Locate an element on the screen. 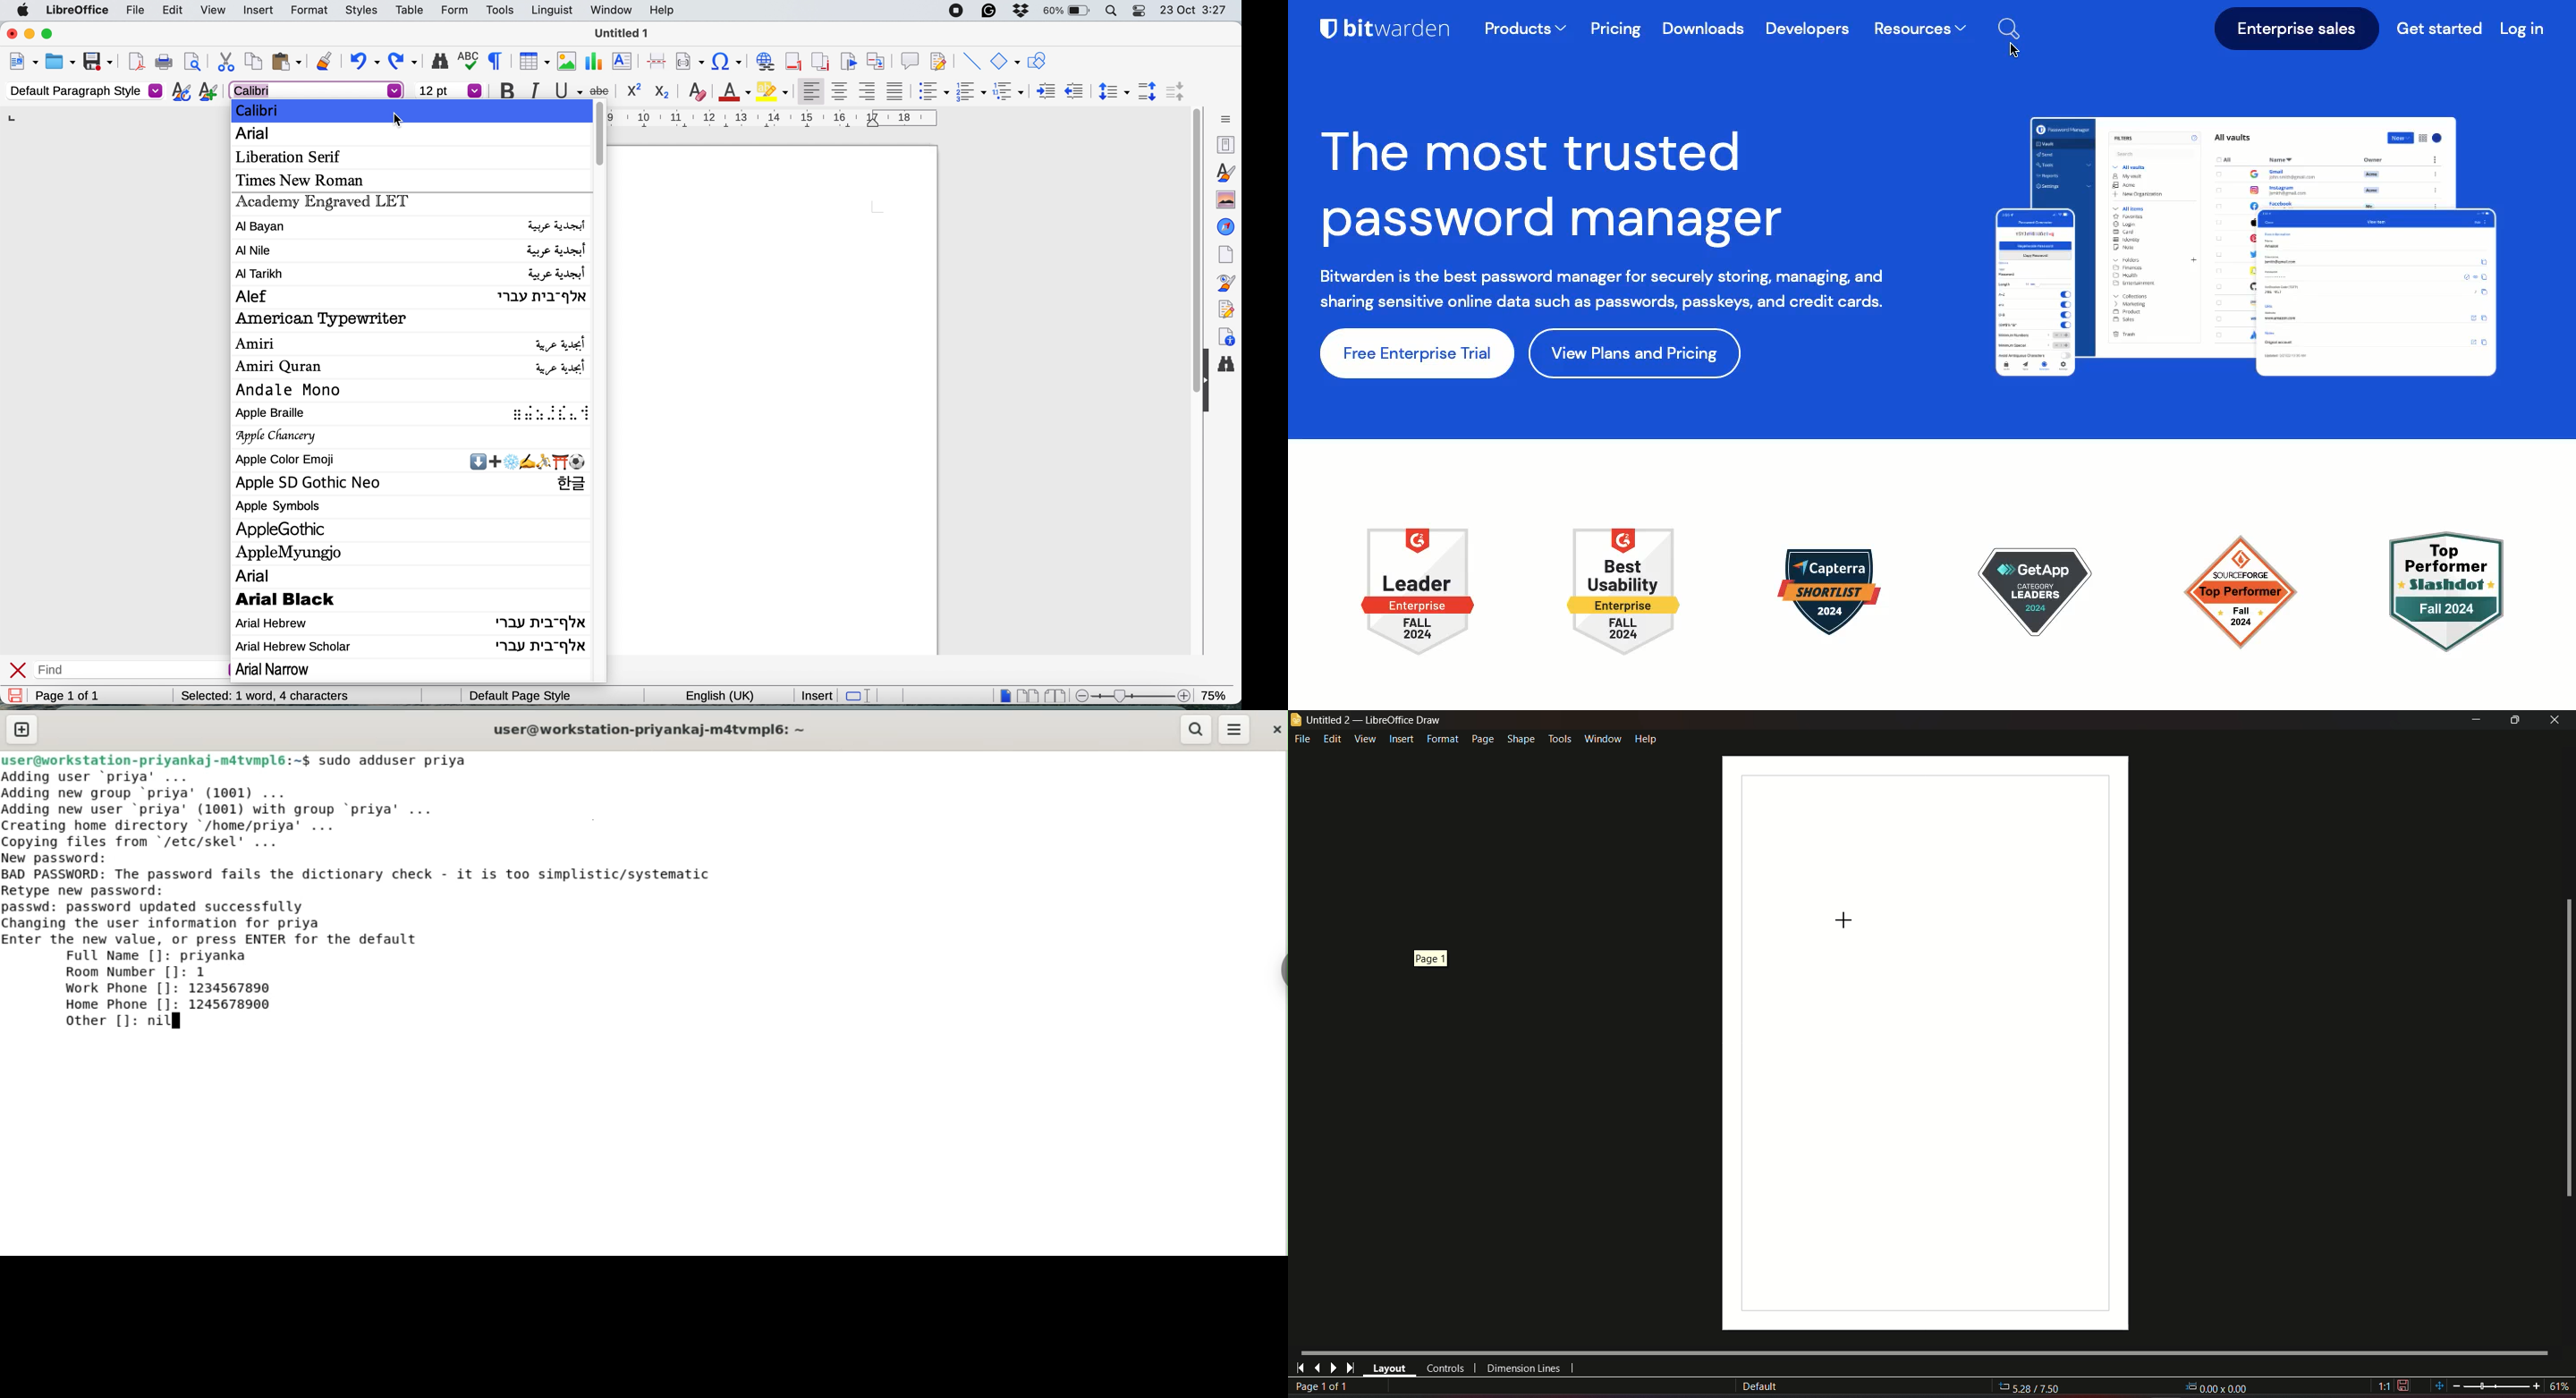 The image size is (2576, 1400). text color is located at coordinates (735, 91).